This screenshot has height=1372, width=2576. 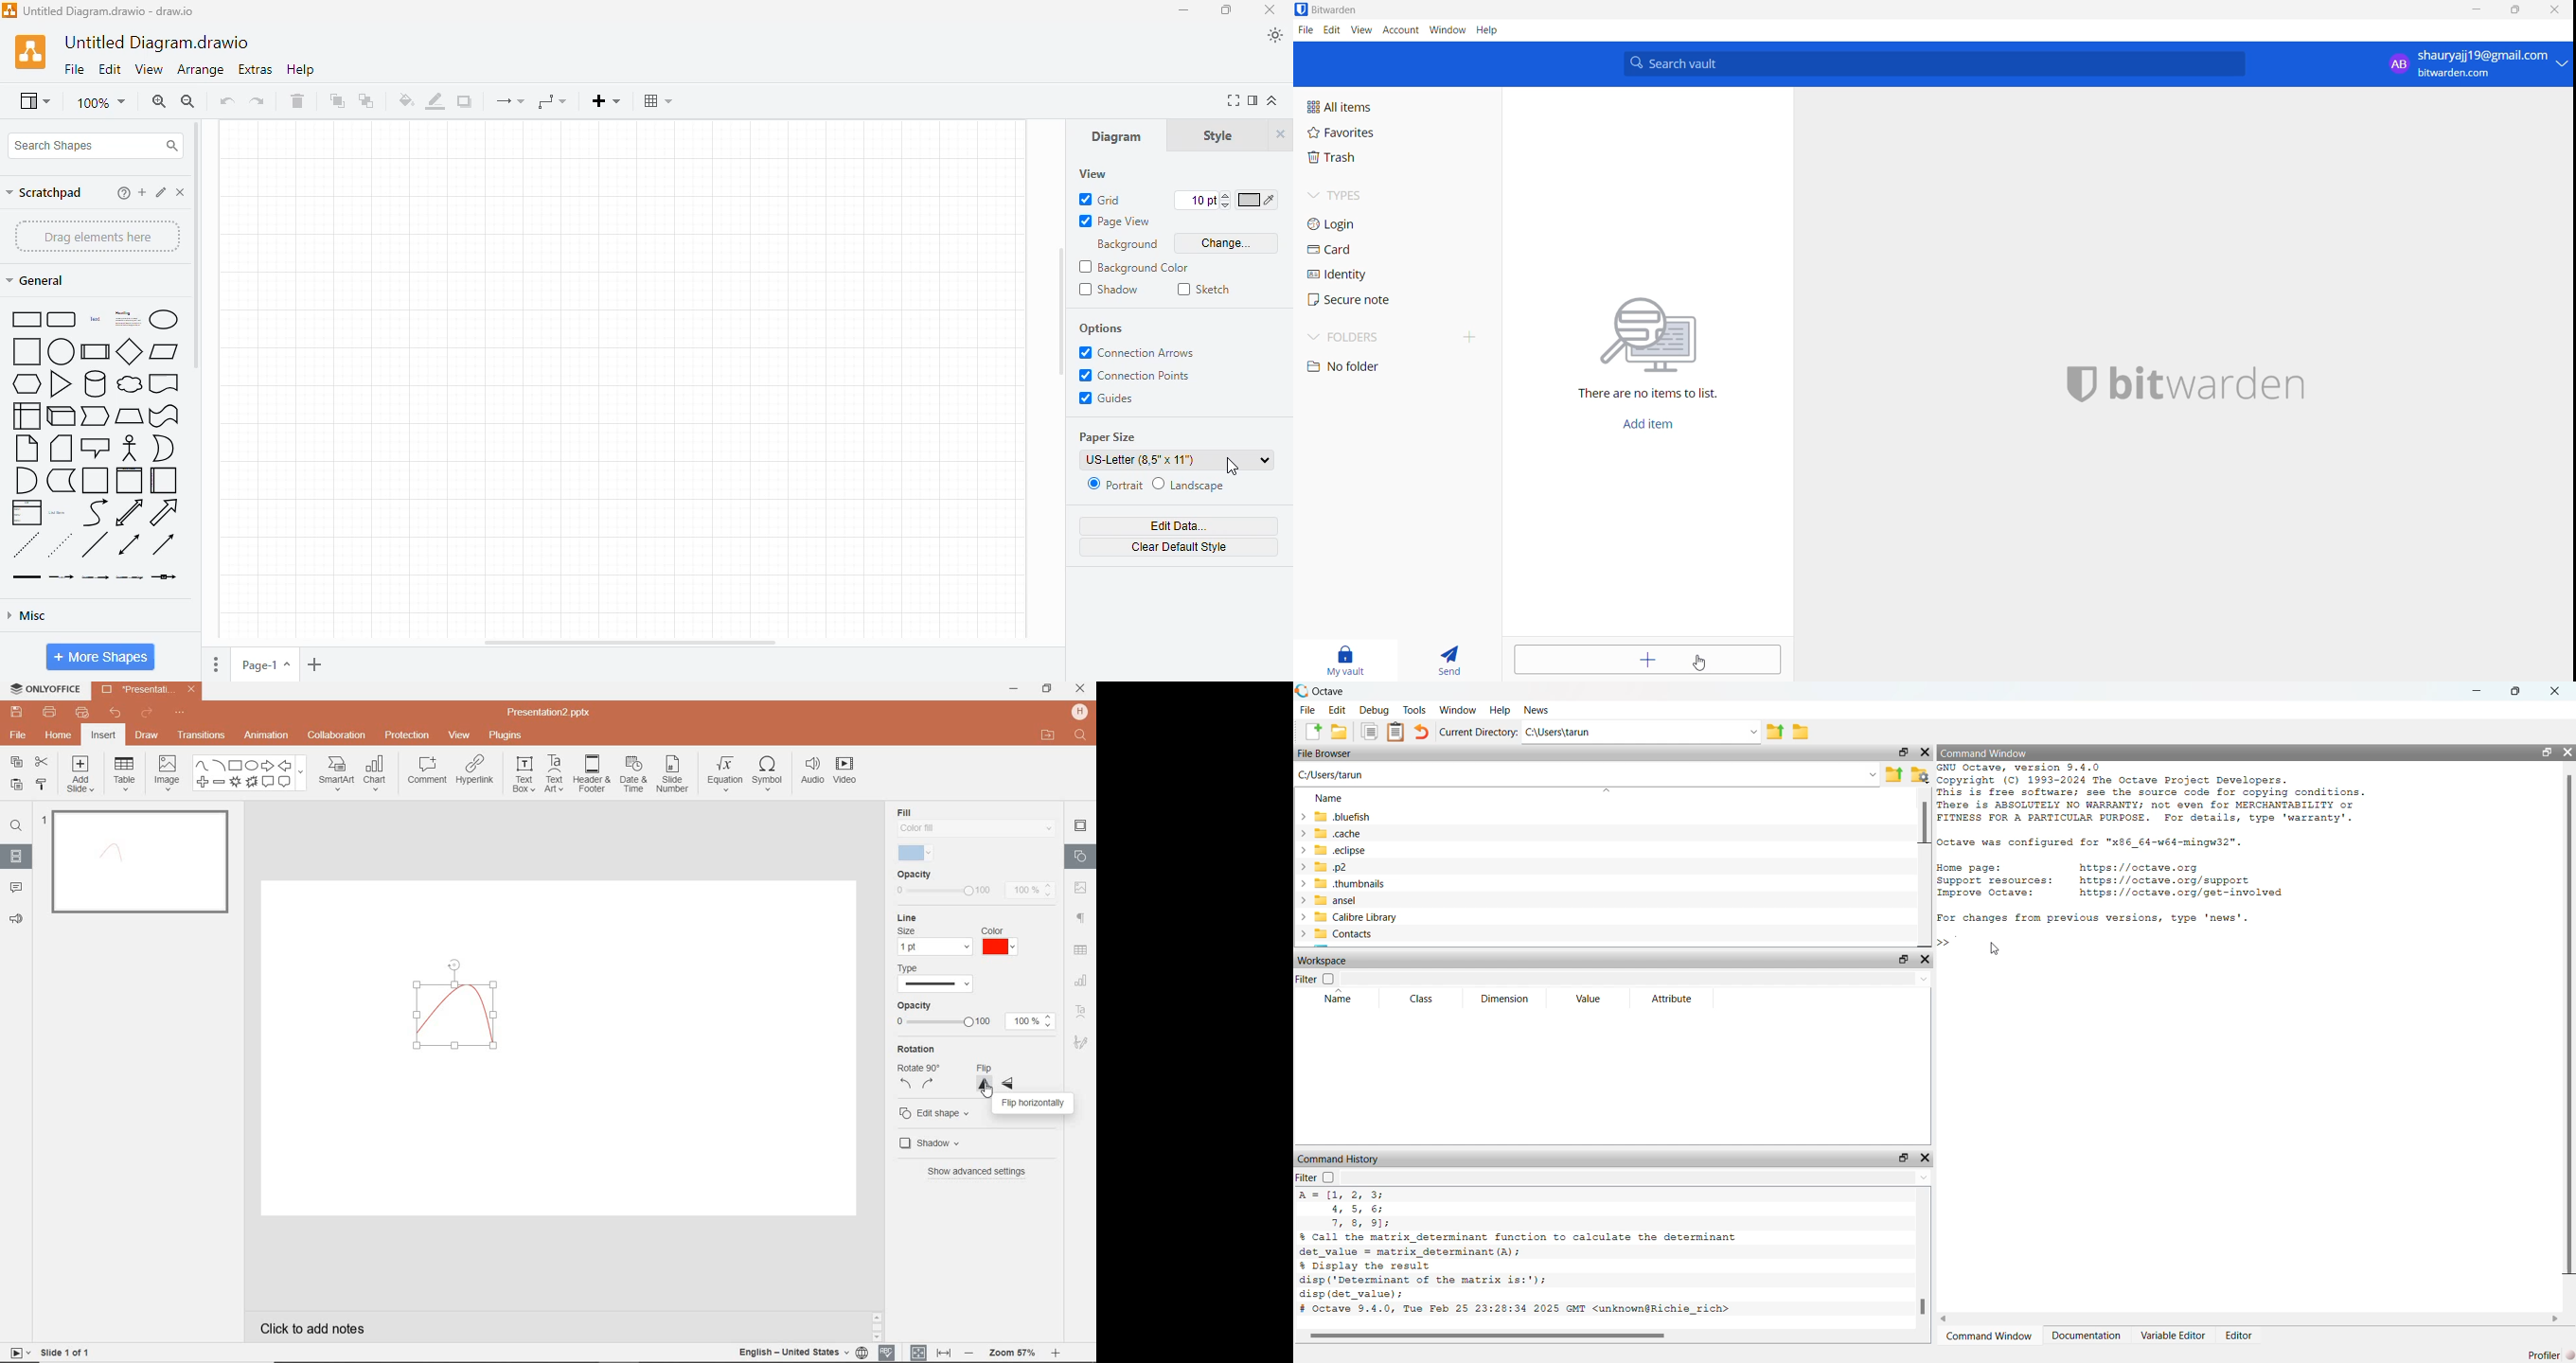 I want to click on scratchpad, so click(x=44, y=193).